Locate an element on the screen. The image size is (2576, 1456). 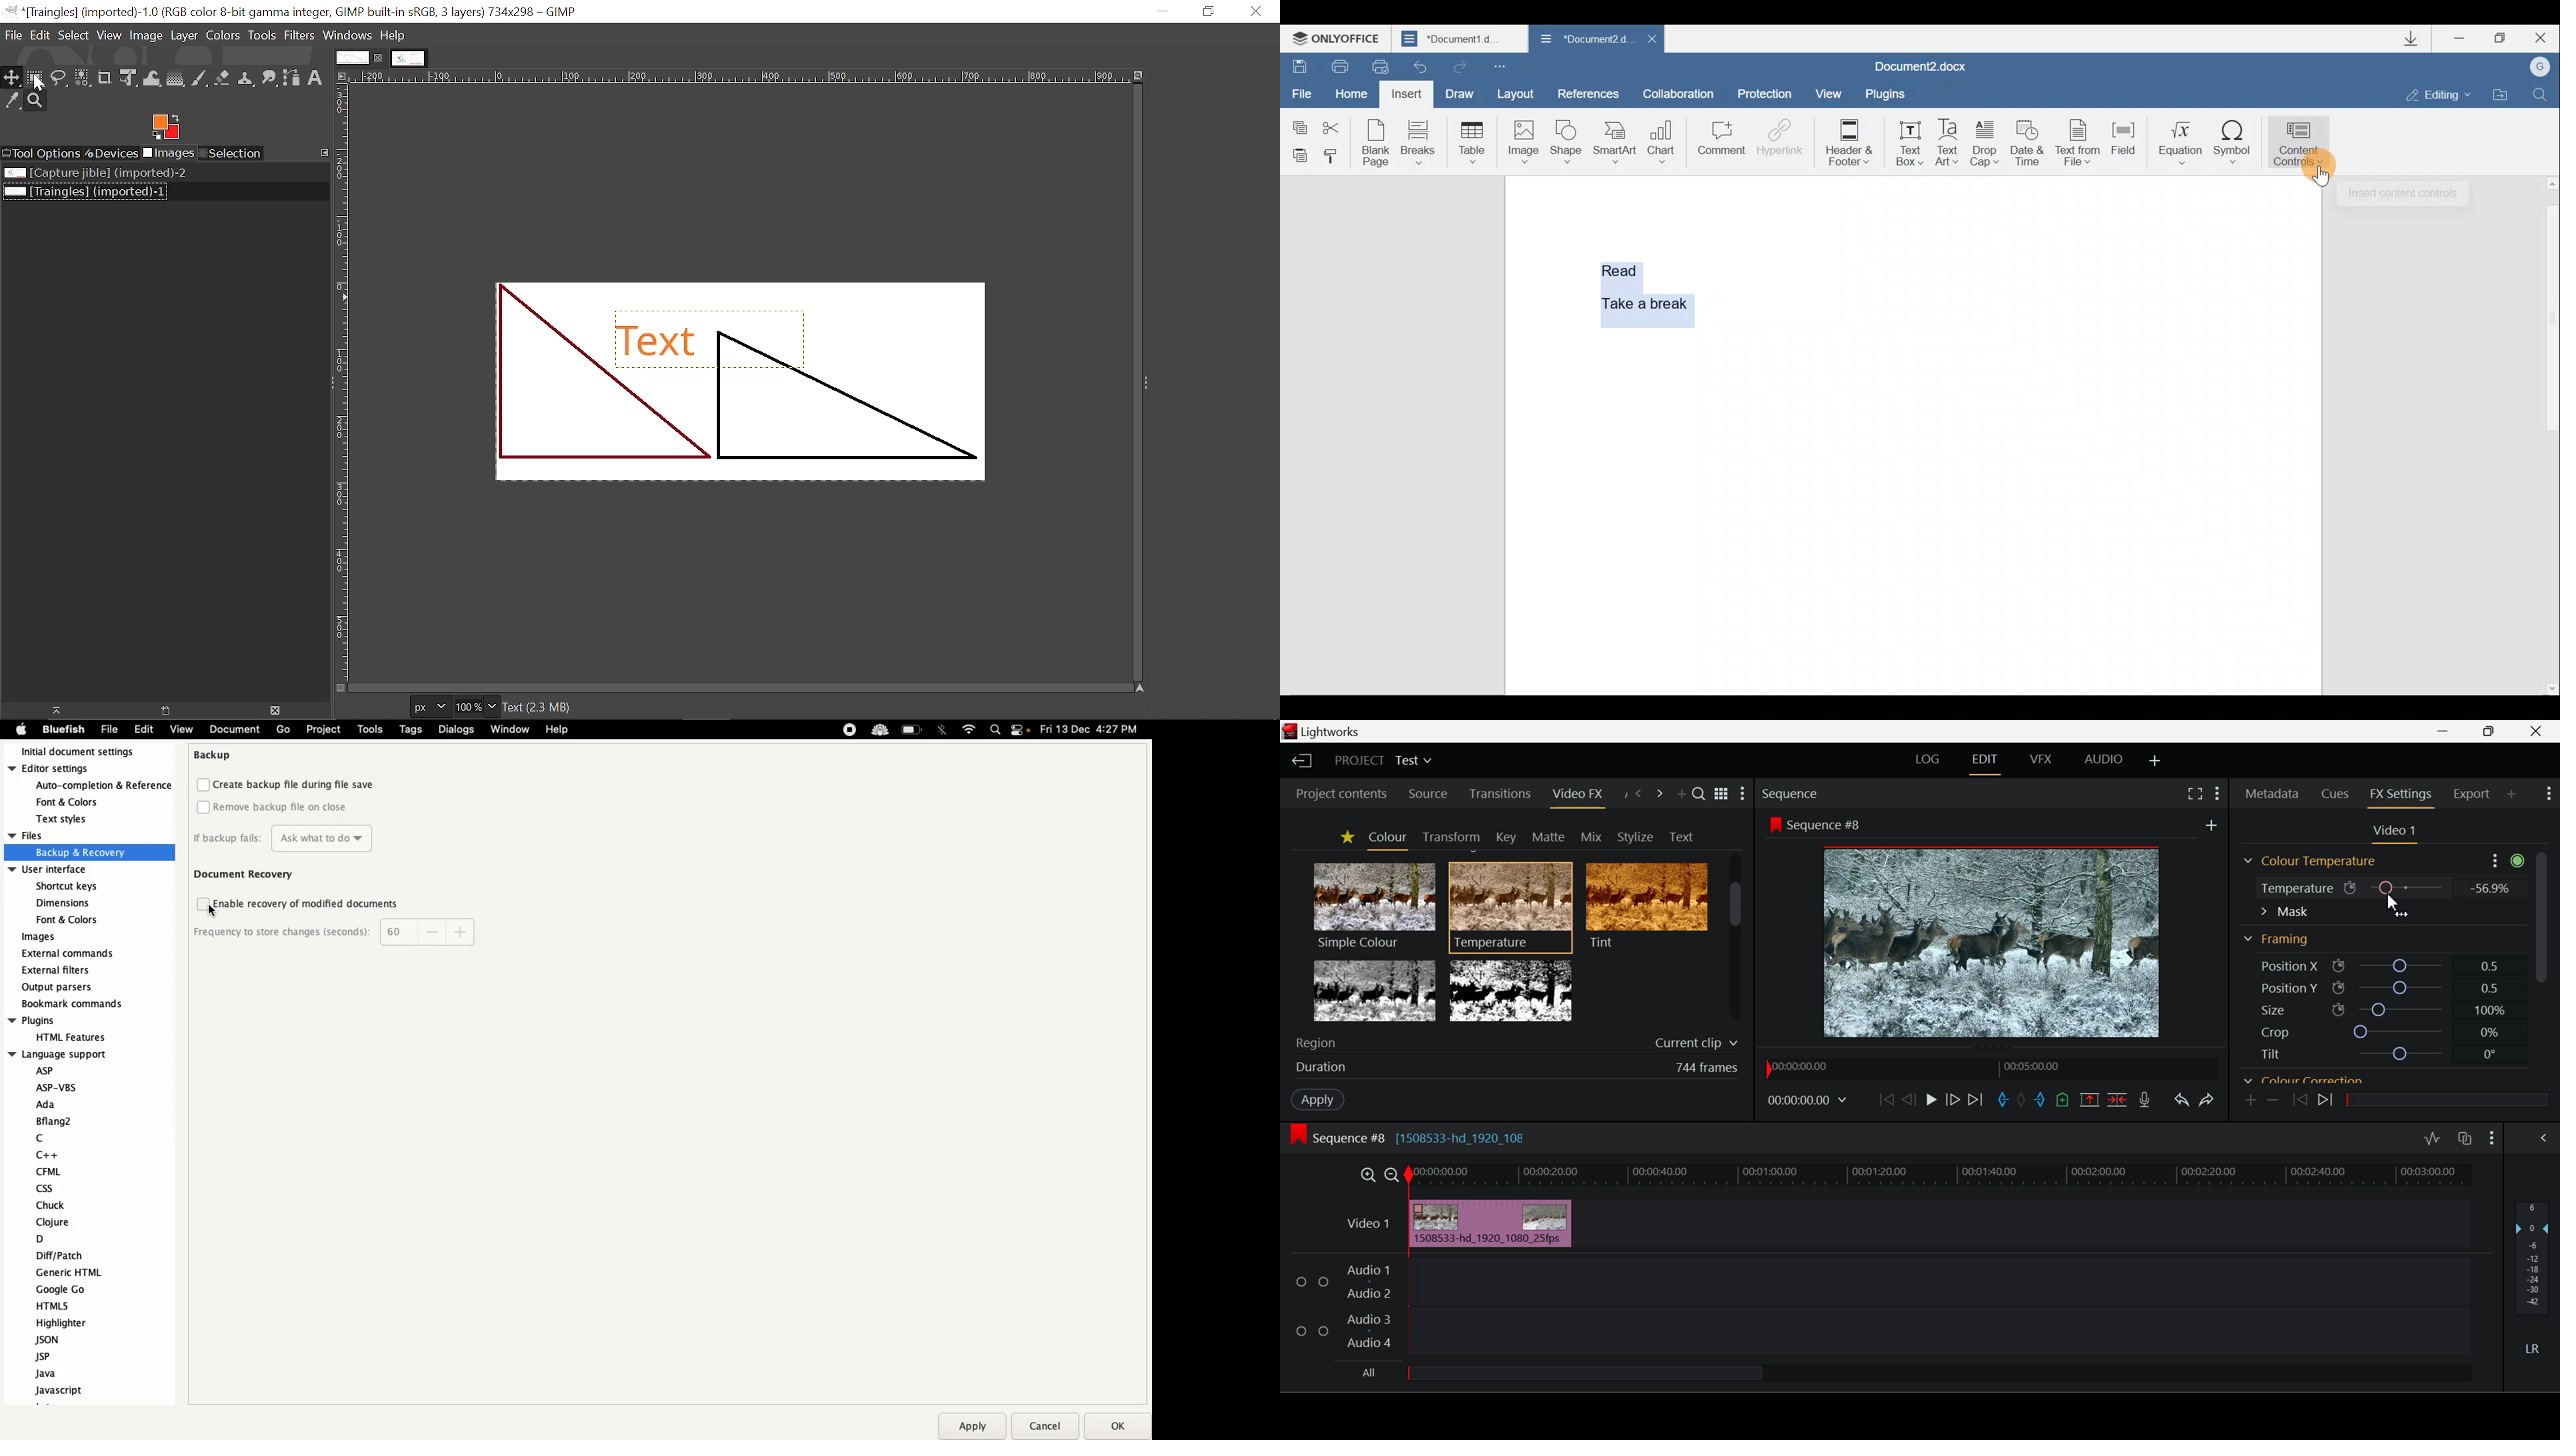
AUDIO Layout is located at coordinates (2103, 759).